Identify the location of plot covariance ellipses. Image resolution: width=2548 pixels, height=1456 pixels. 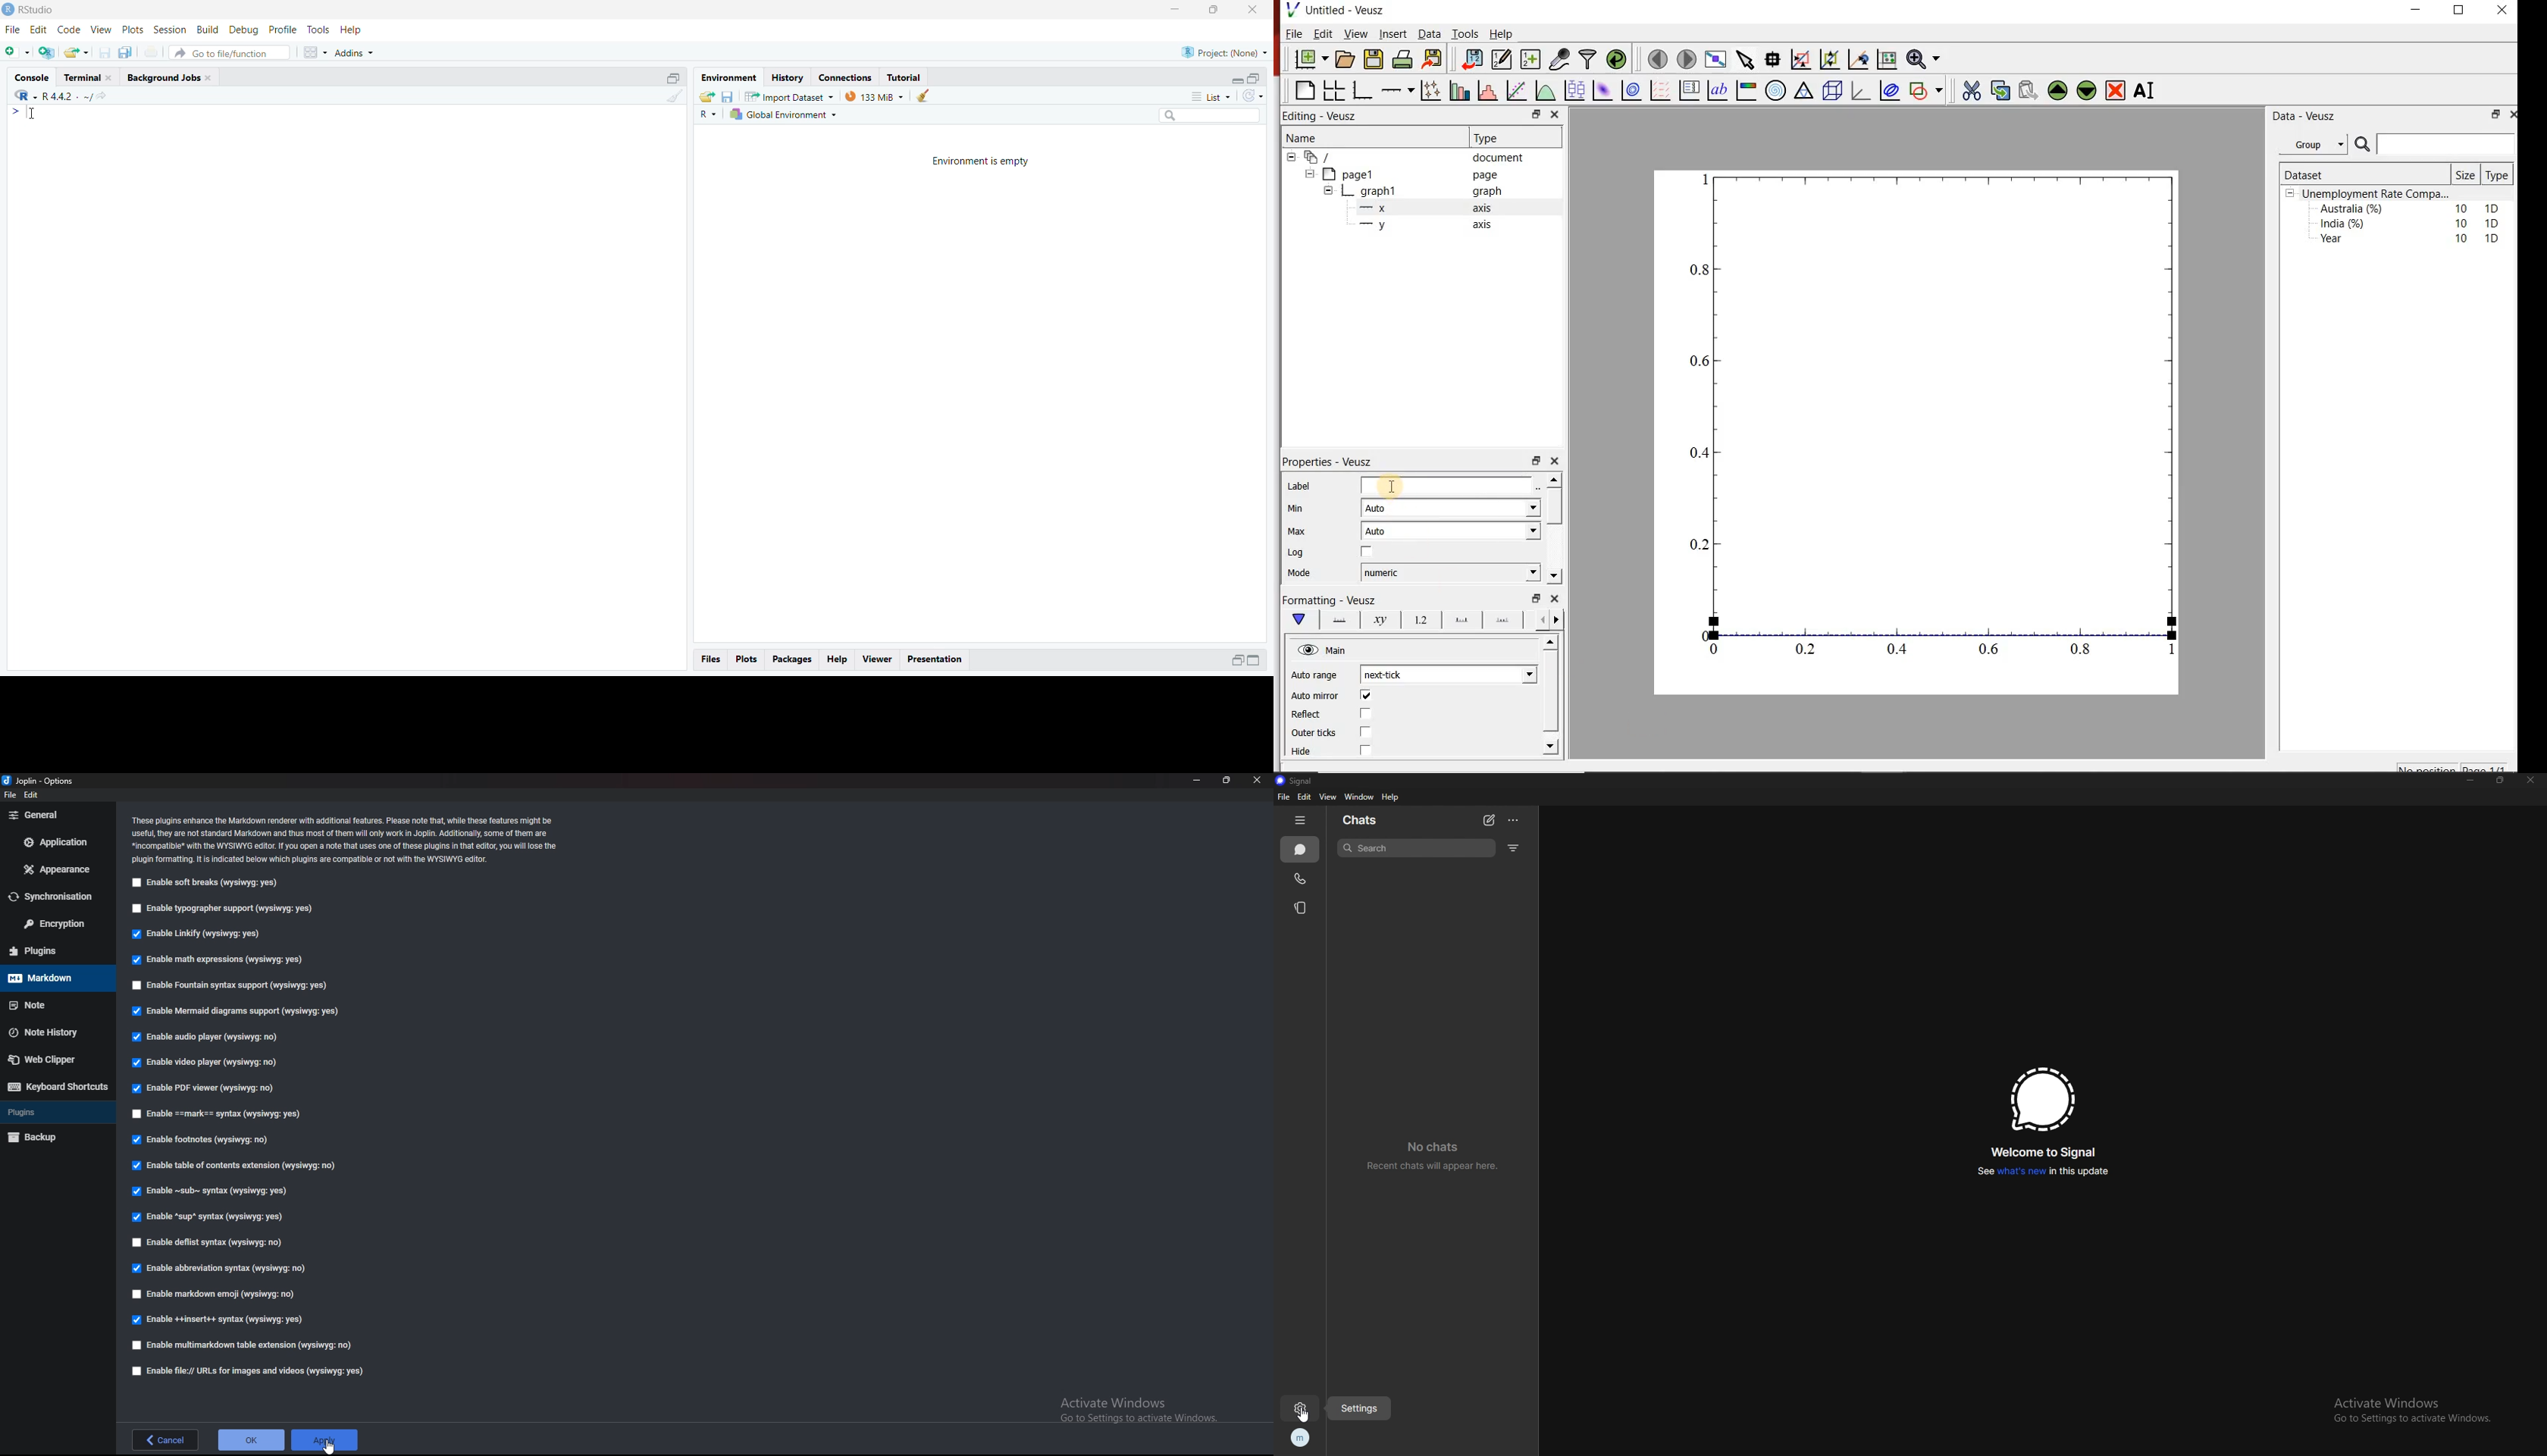
(1890, 90).